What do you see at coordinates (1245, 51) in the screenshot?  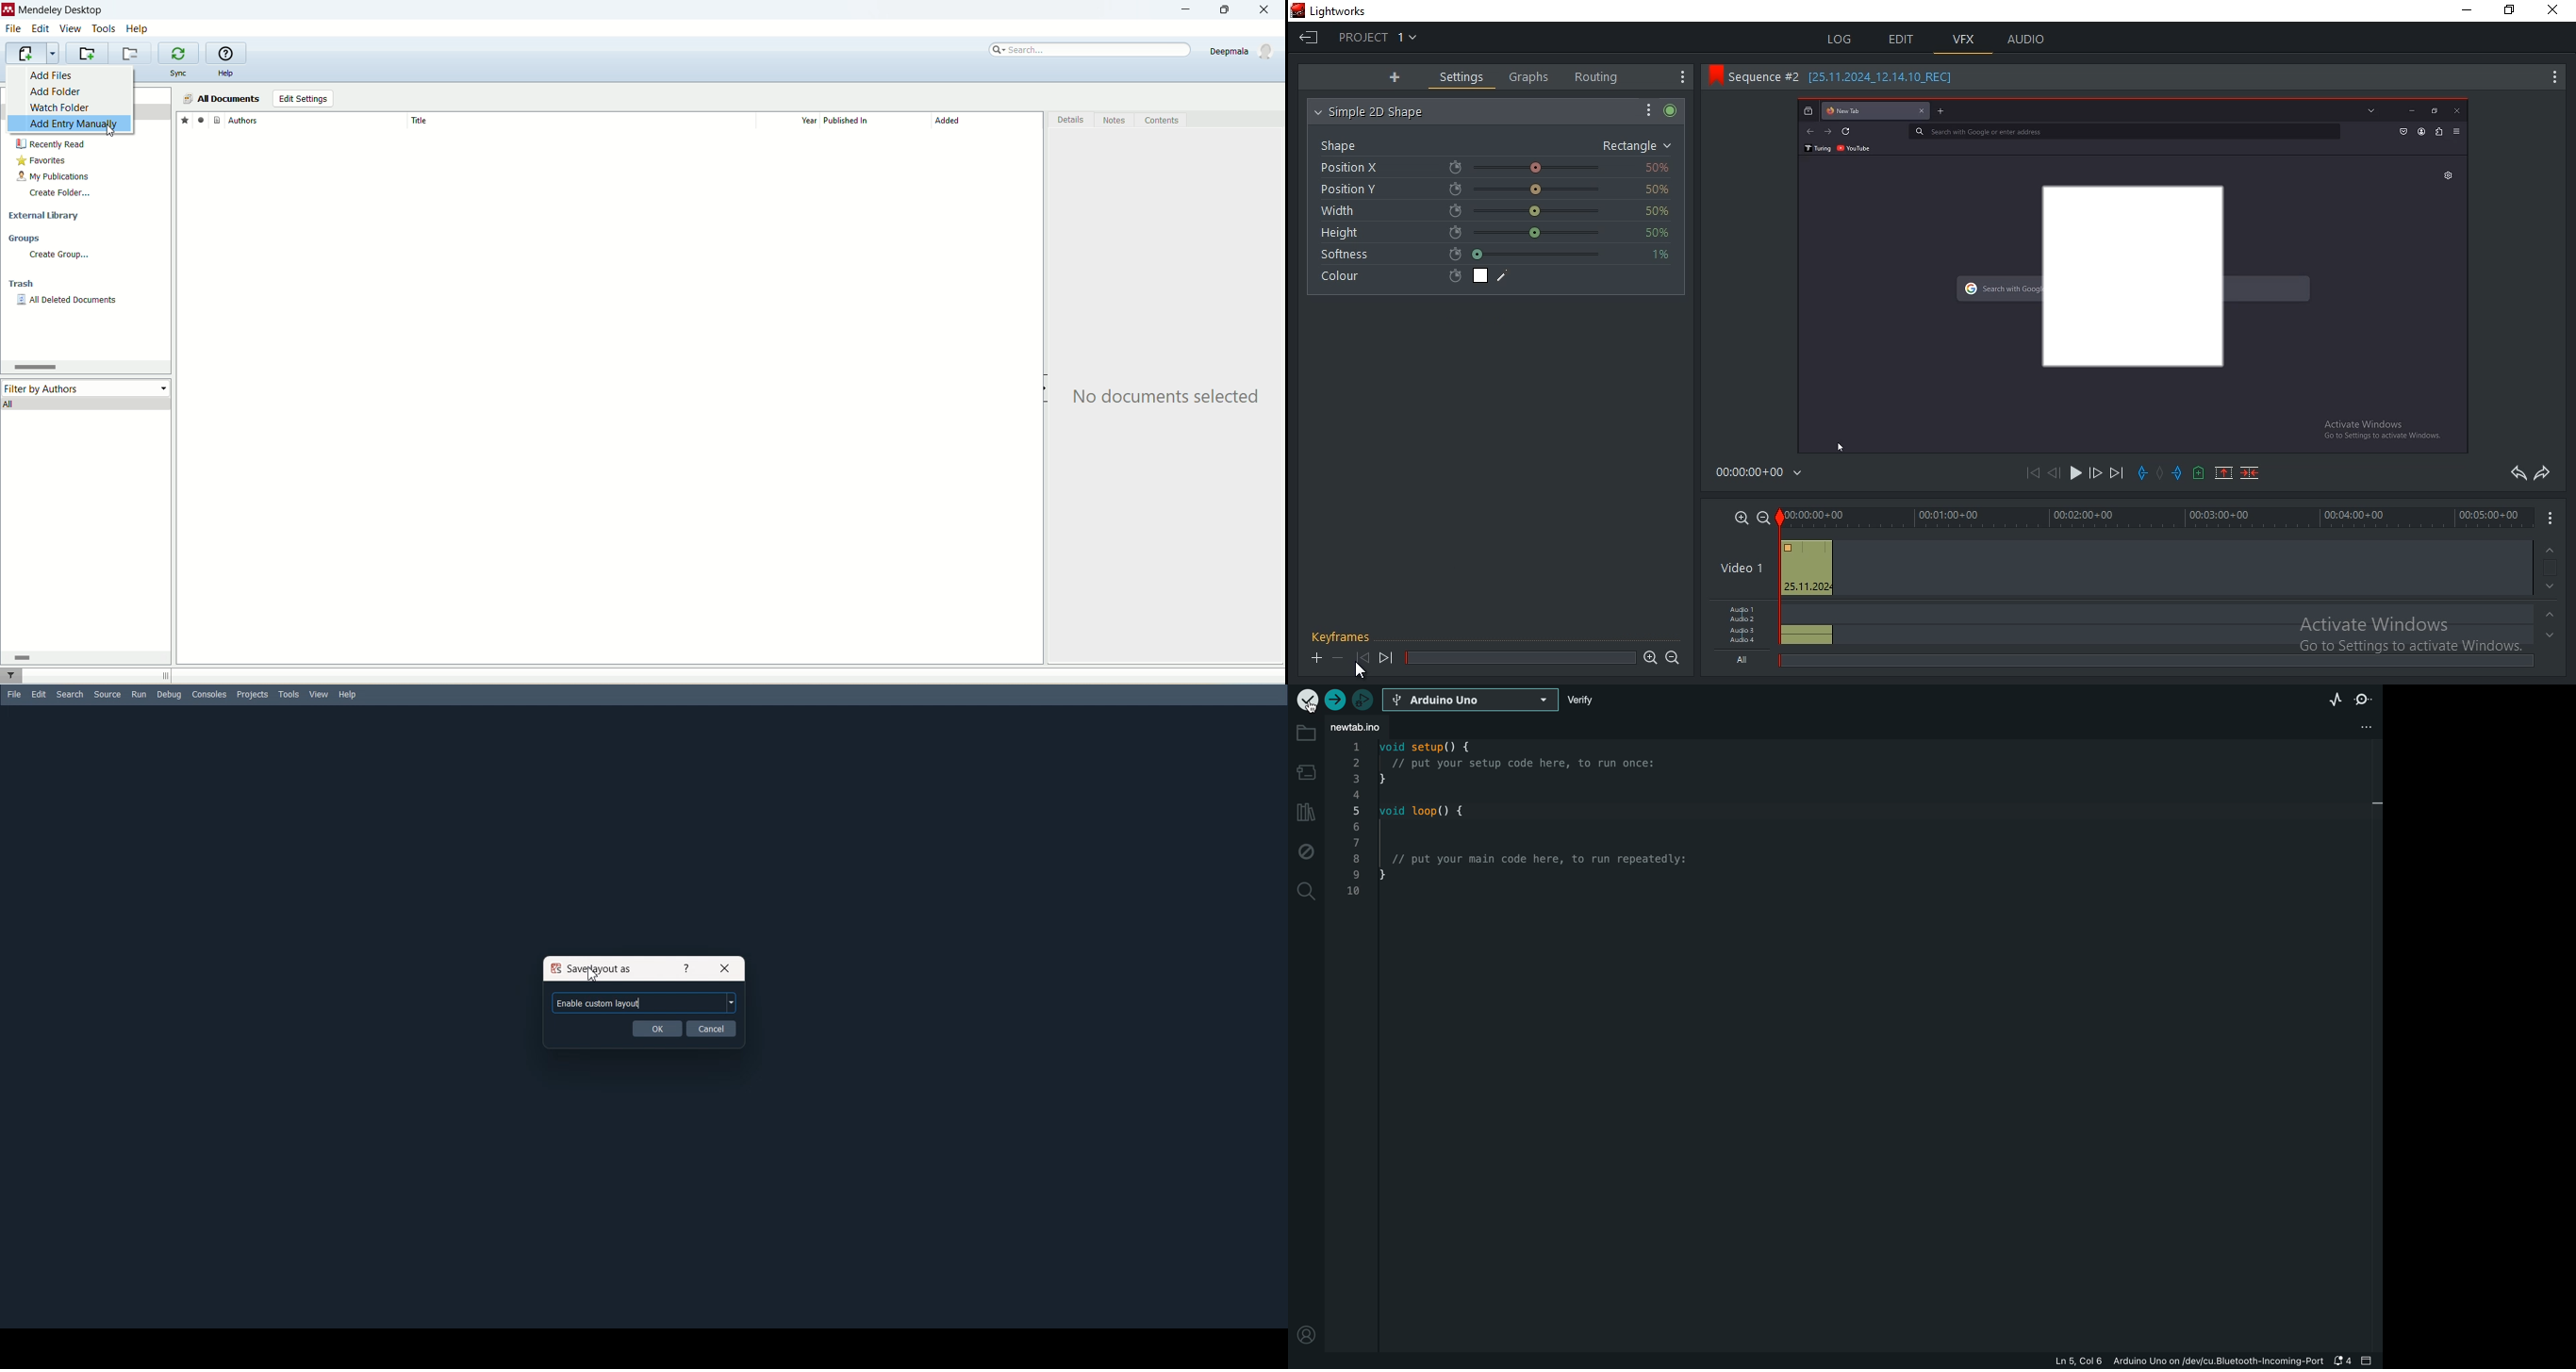 I see `account` at bounding box center [1245, 51].